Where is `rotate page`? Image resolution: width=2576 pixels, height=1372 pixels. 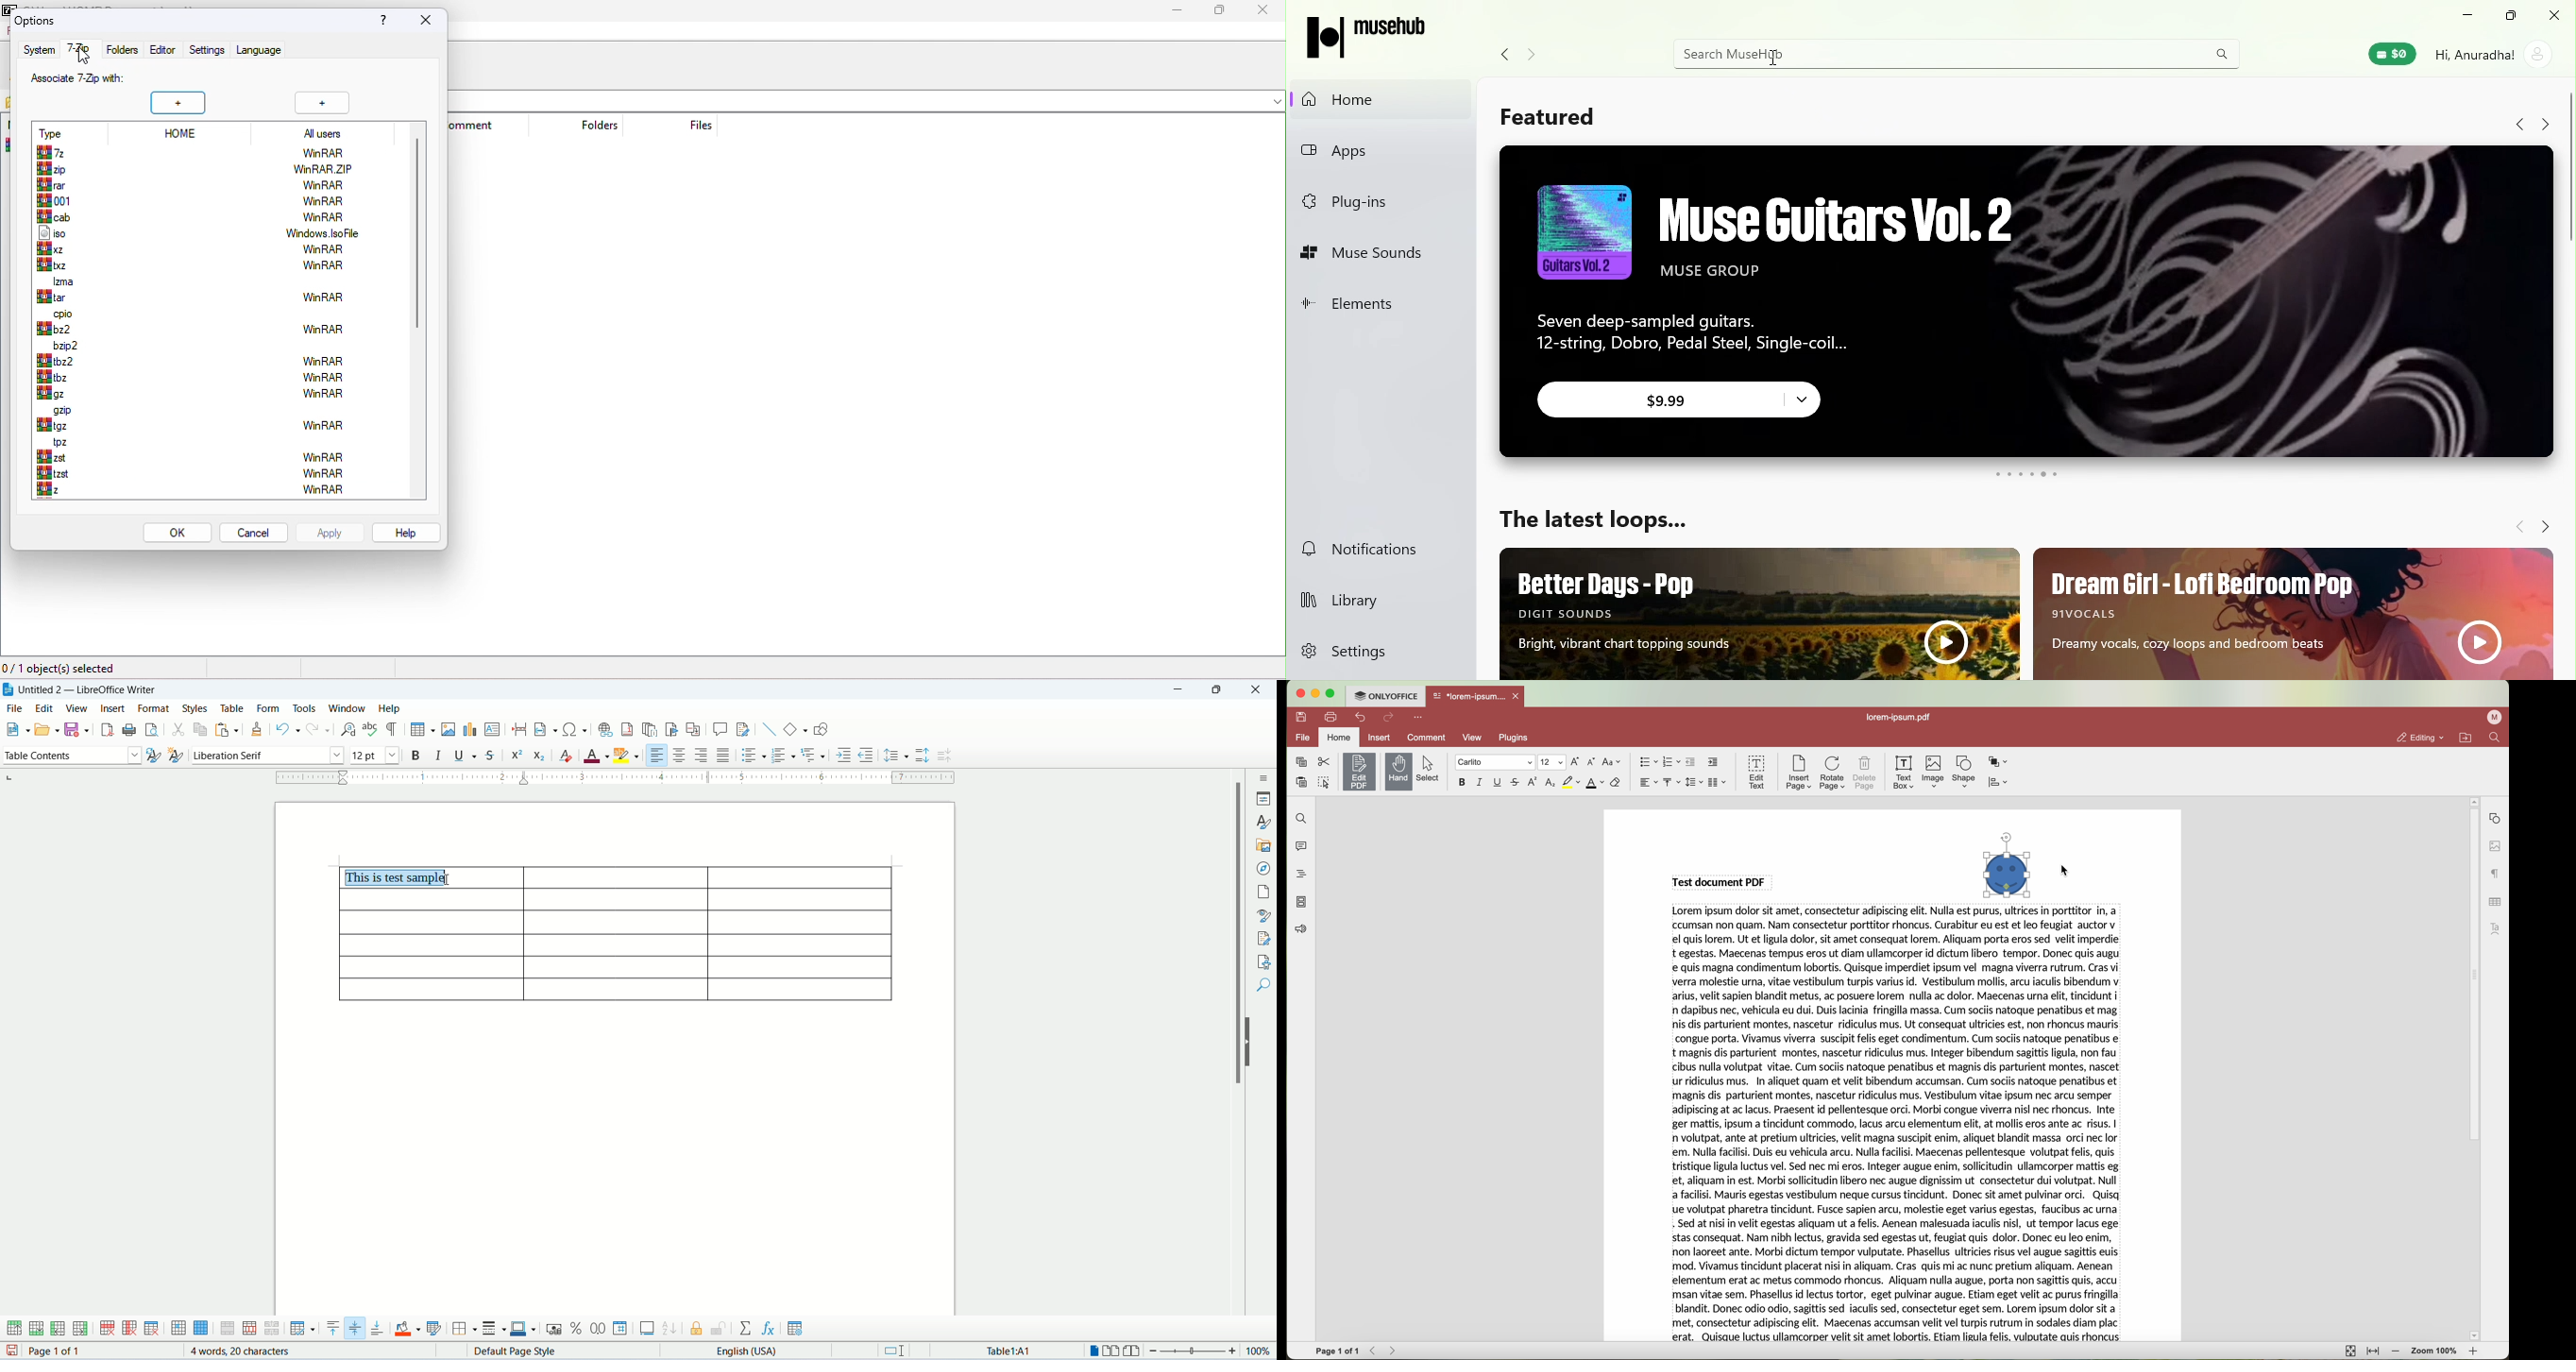
rotate page is located at coordinates (1833, 773).